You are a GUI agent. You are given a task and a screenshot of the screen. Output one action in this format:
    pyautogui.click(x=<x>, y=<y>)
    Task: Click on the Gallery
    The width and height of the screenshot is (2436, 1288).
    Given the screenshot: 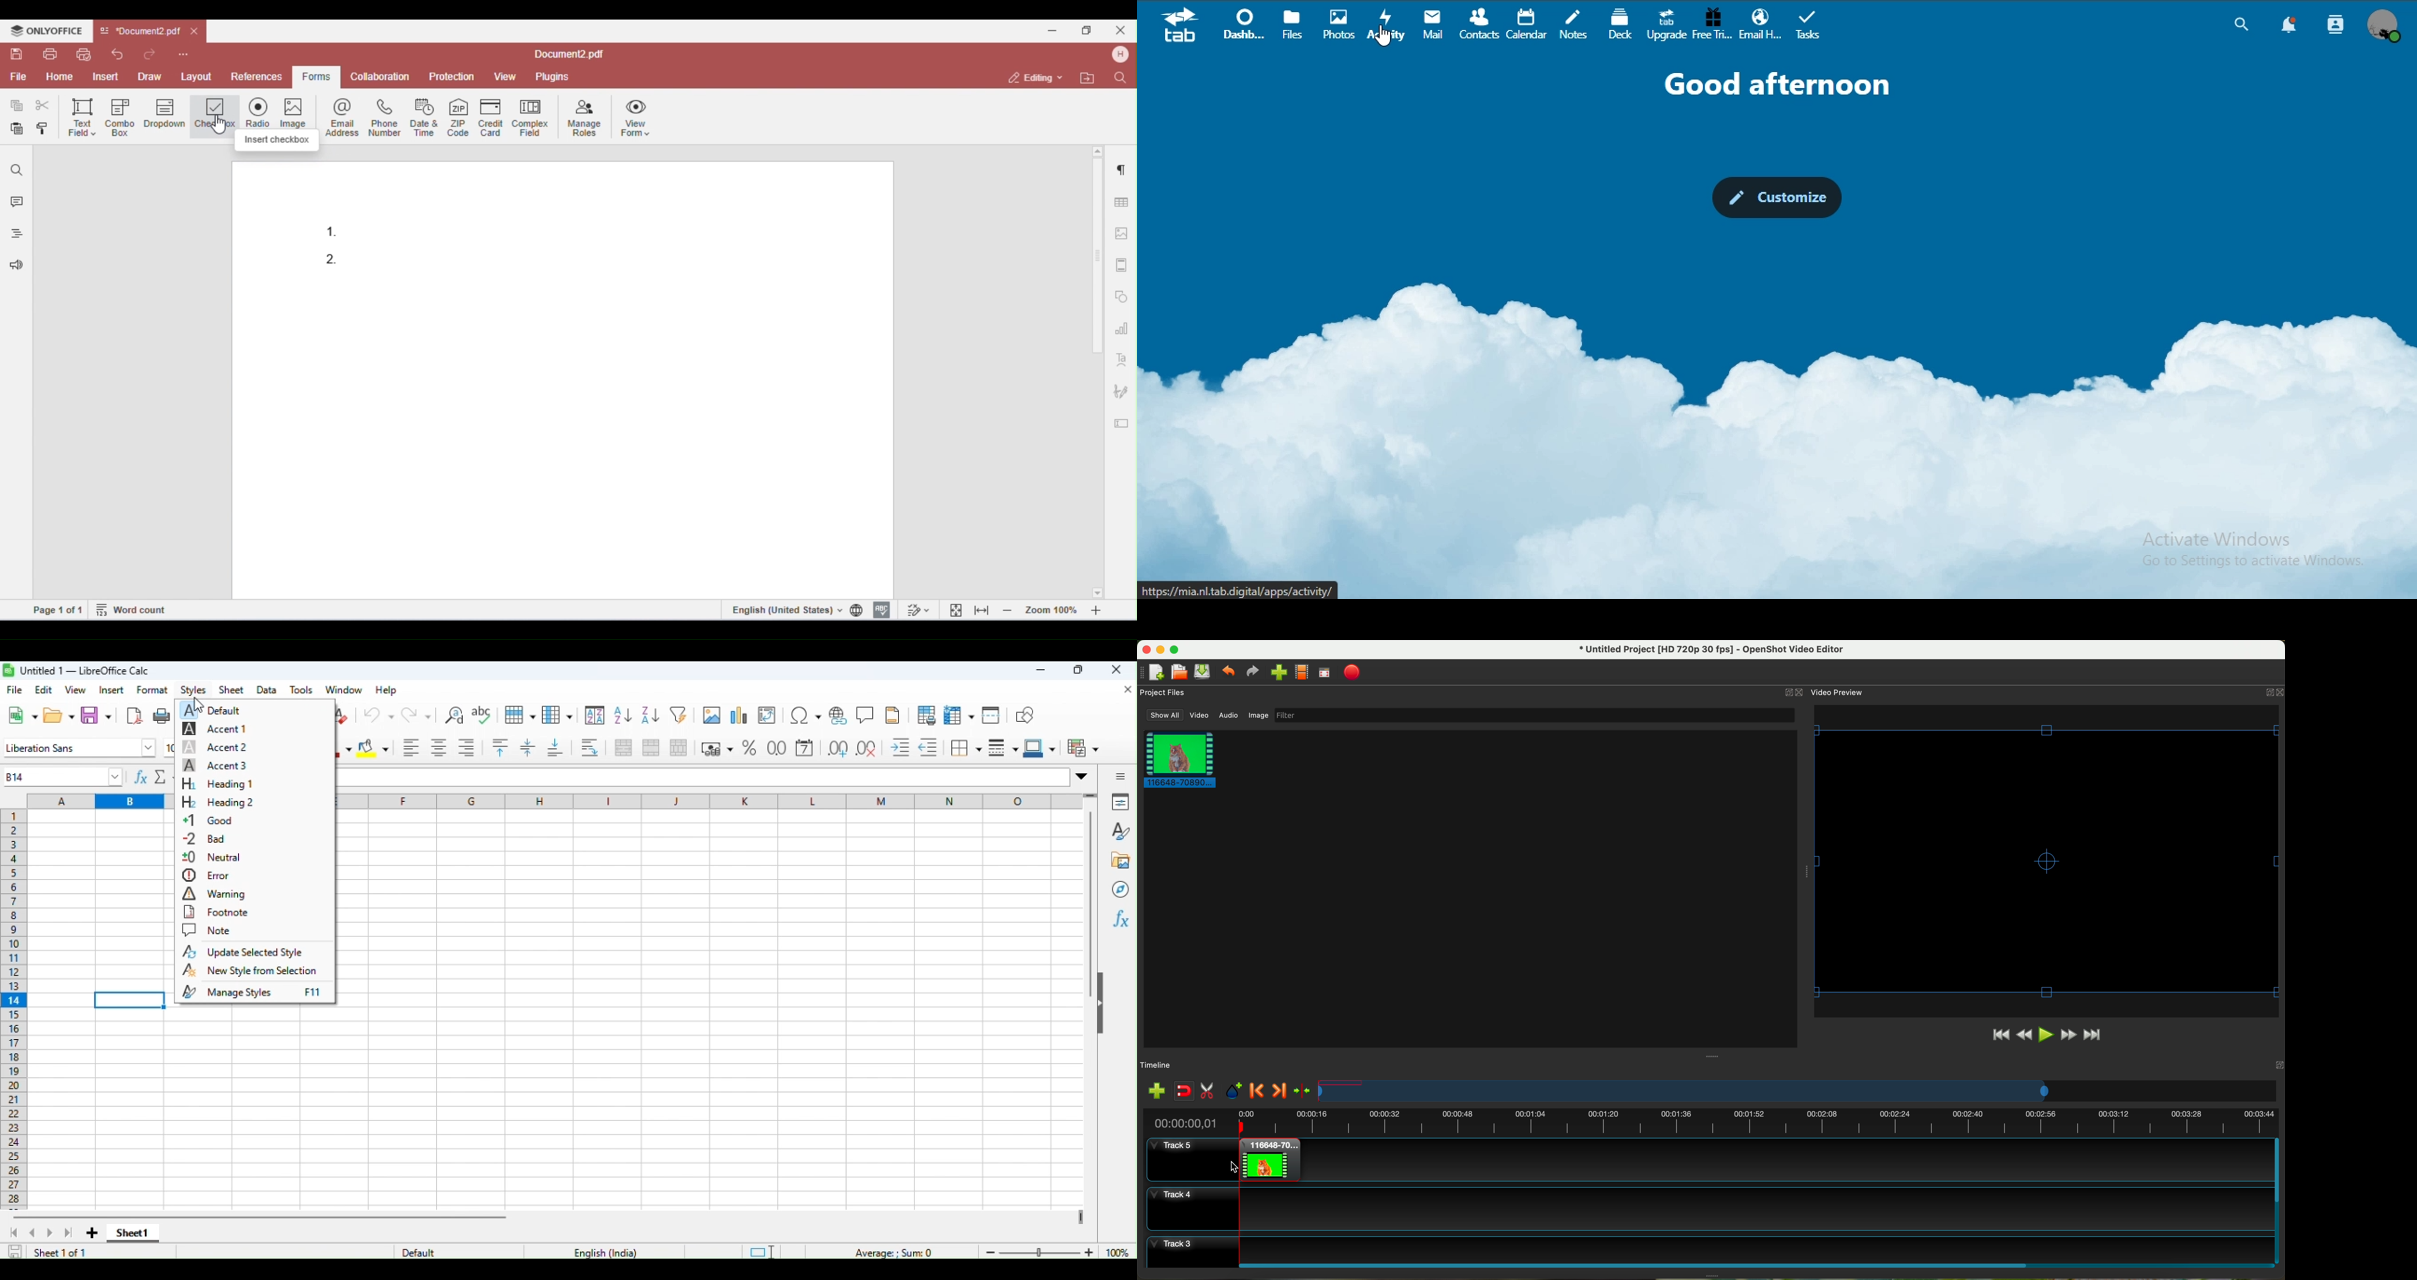 What is the action you would take?
    pyautogui.click(x=1120, y=857)
    